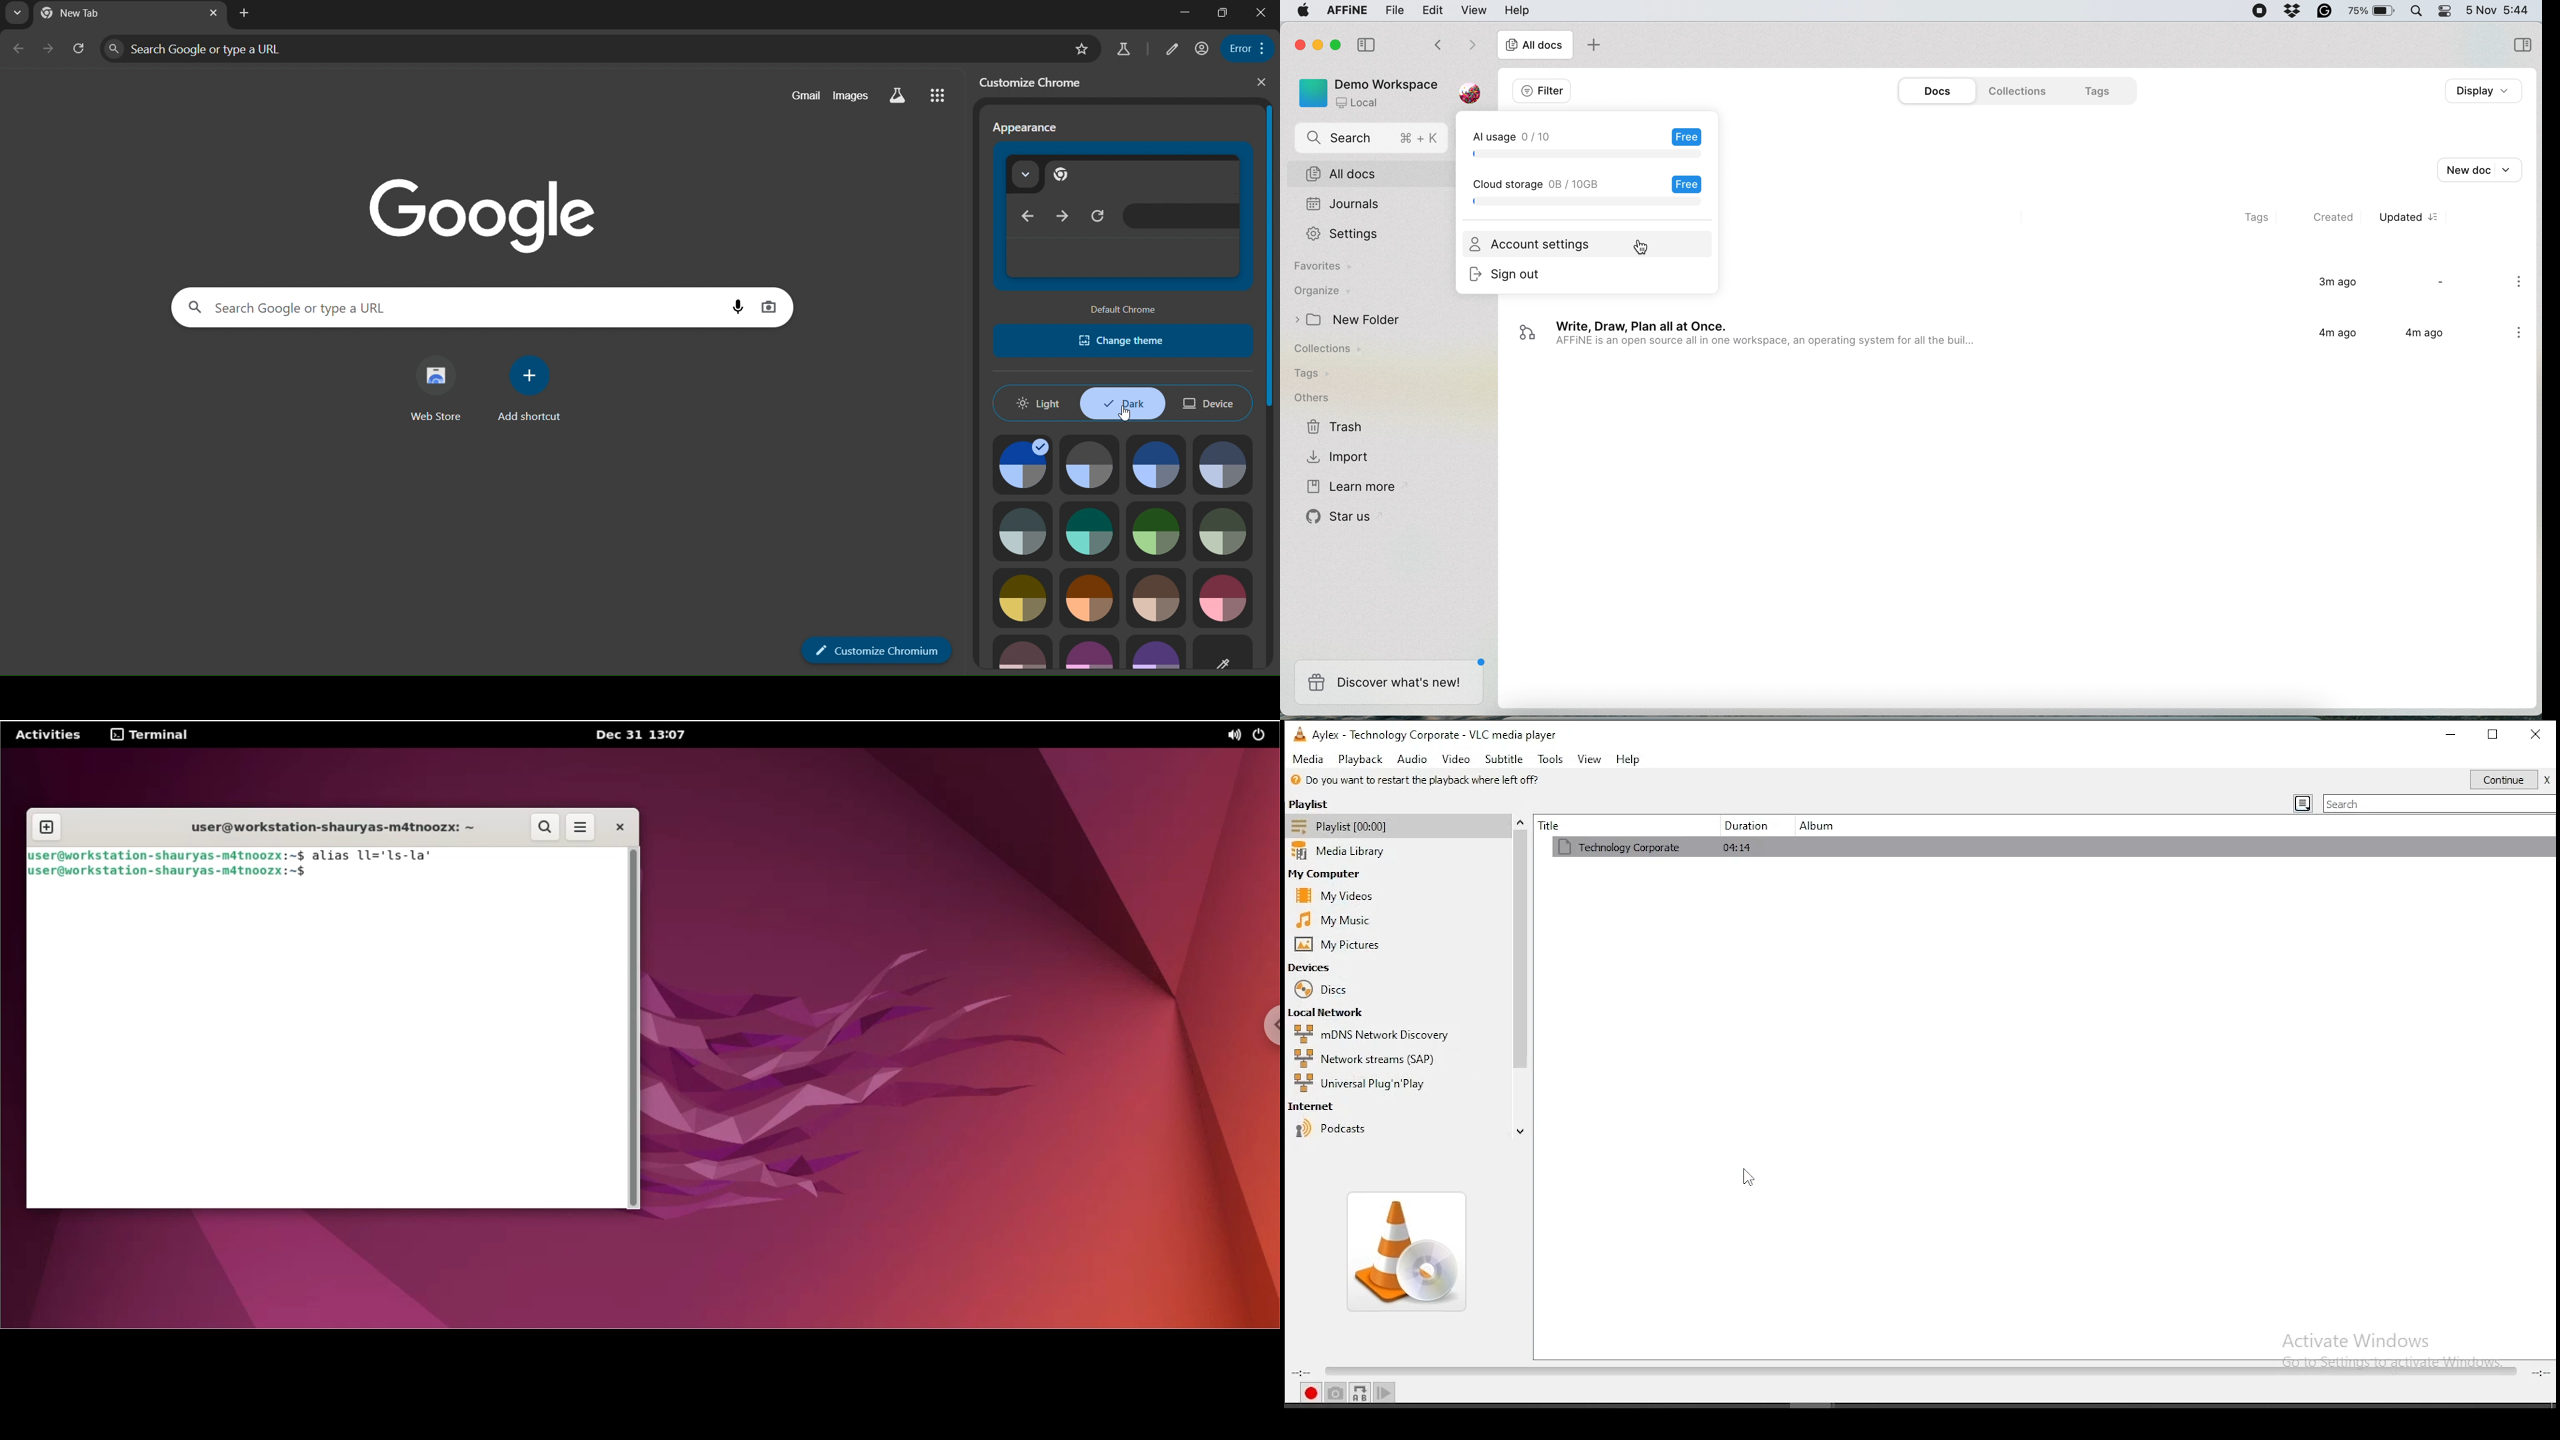  What do you see at coordinates (772, 305) in the screenshot?
I see `image search` at bounding box center [772, 305].